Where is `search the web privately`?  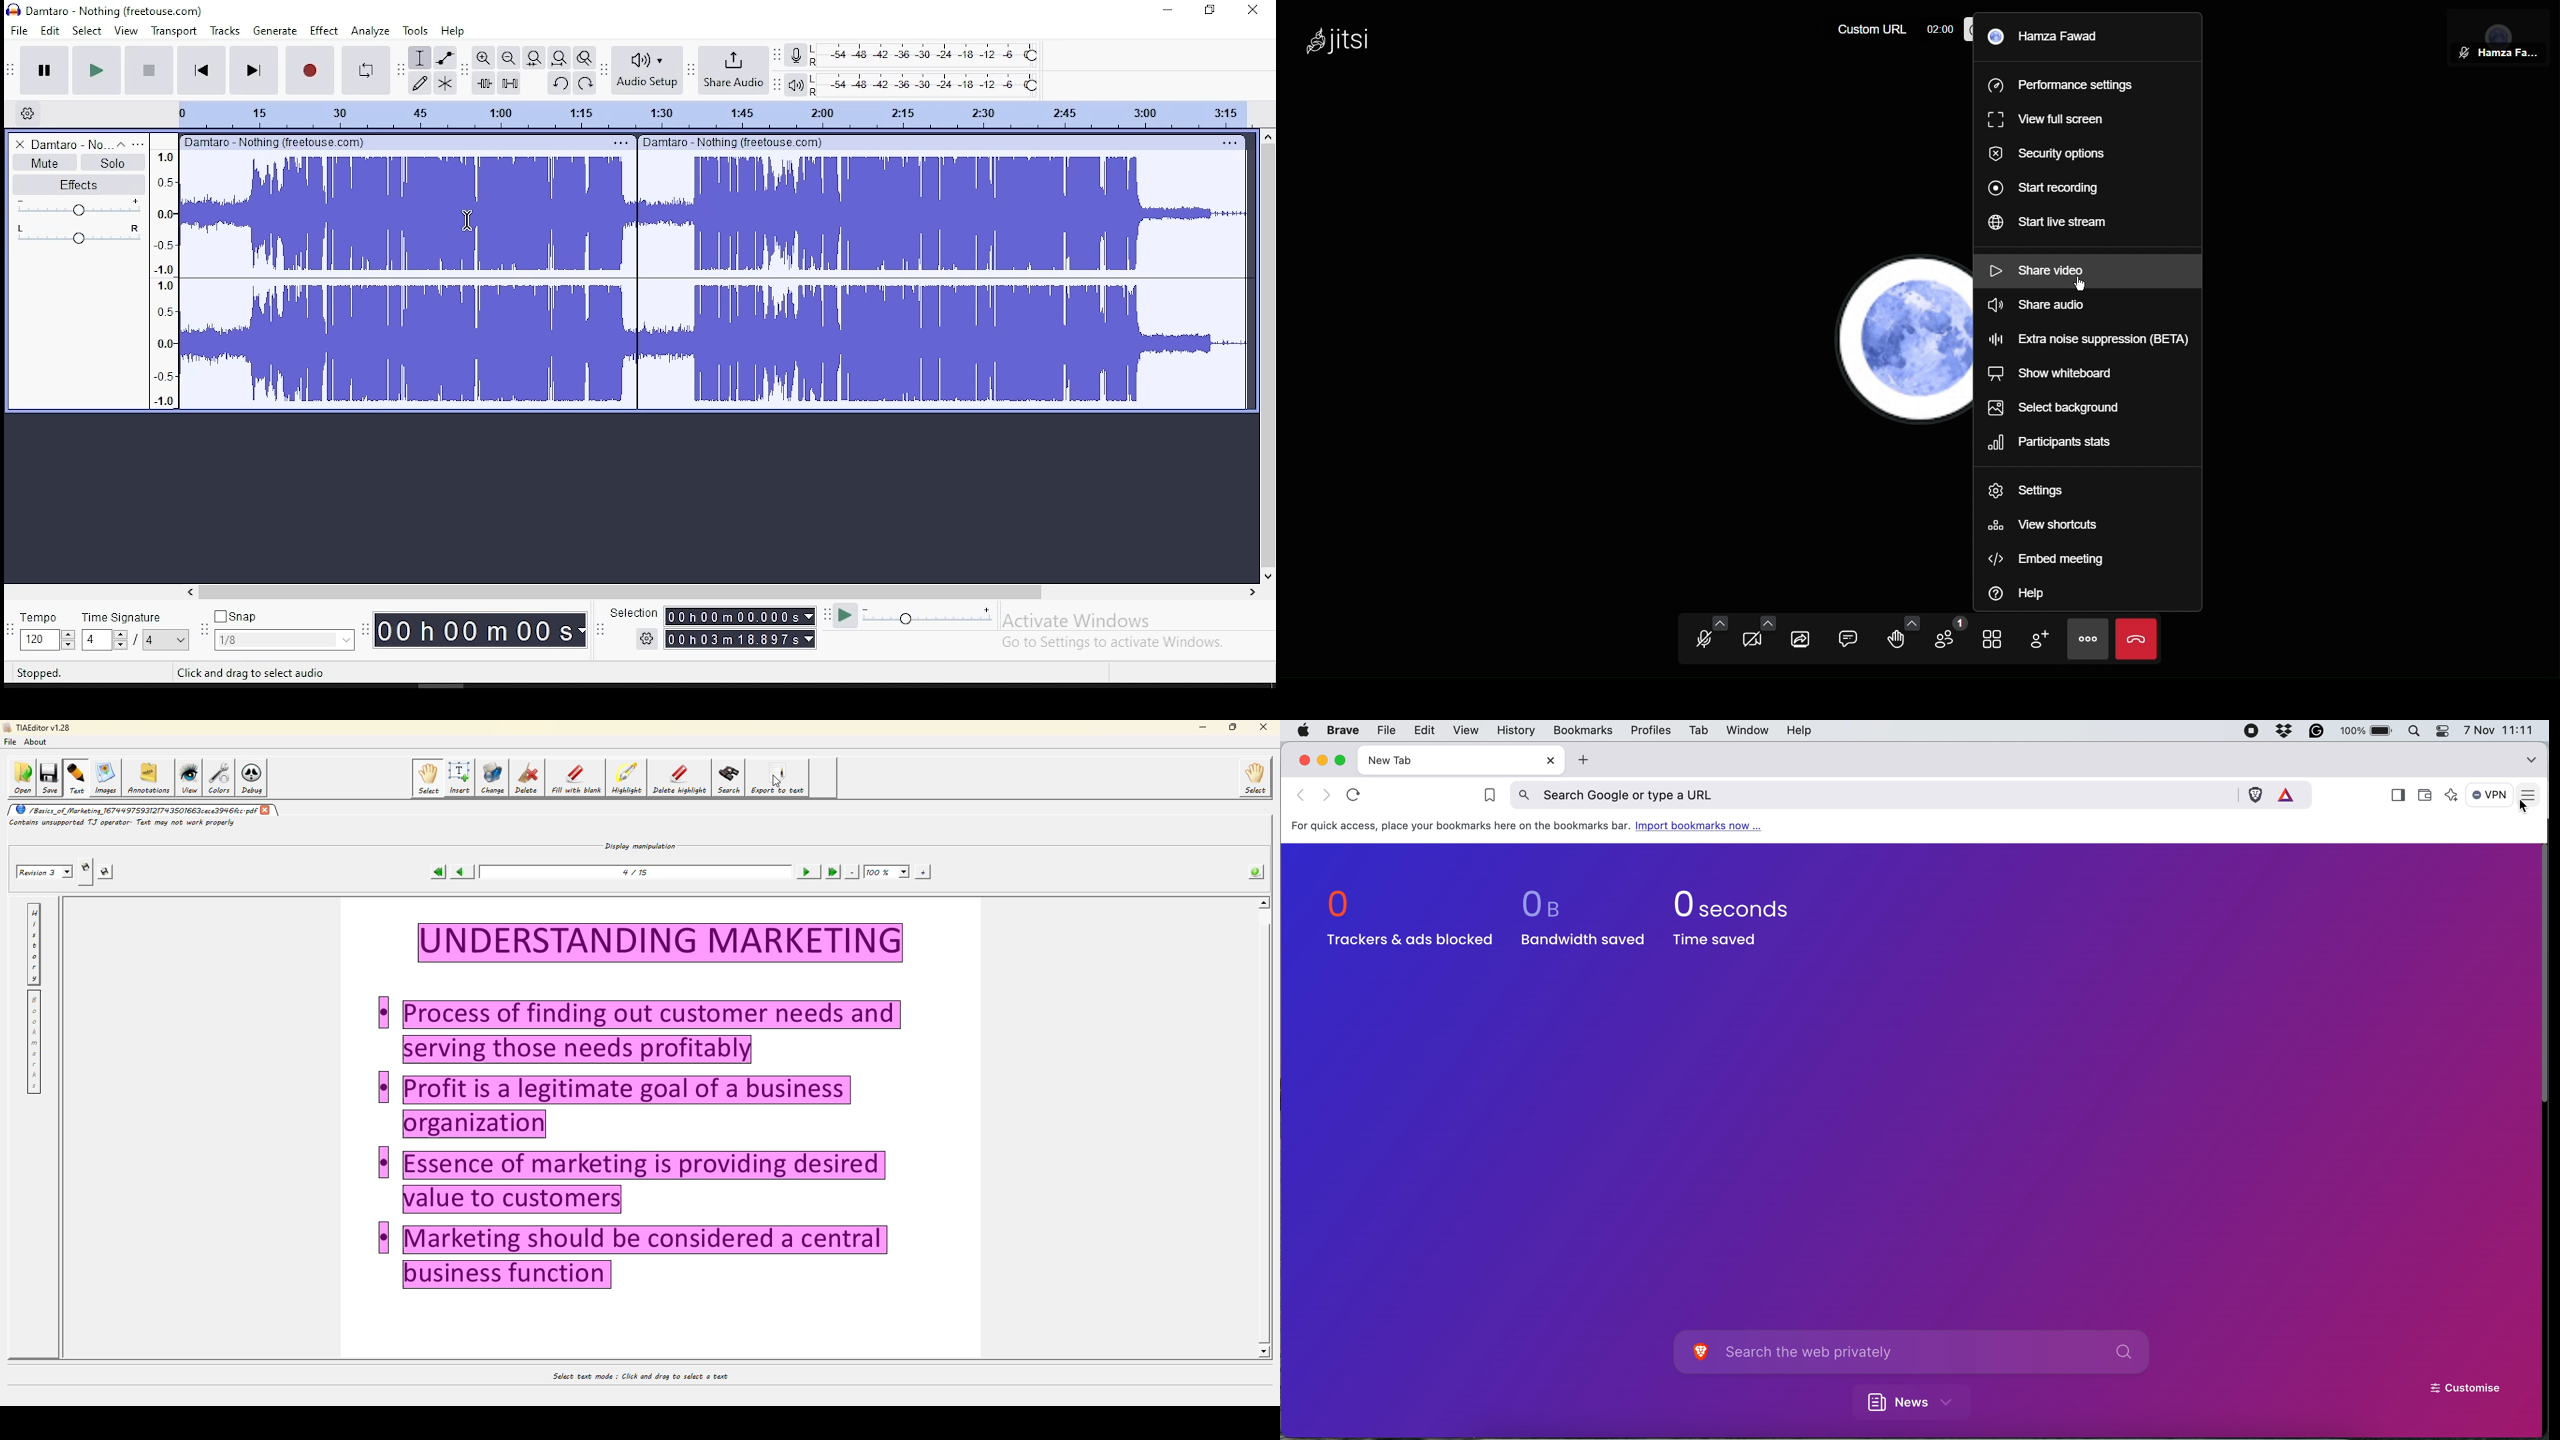 search the web privately is located at coordinates (1931, 1353).